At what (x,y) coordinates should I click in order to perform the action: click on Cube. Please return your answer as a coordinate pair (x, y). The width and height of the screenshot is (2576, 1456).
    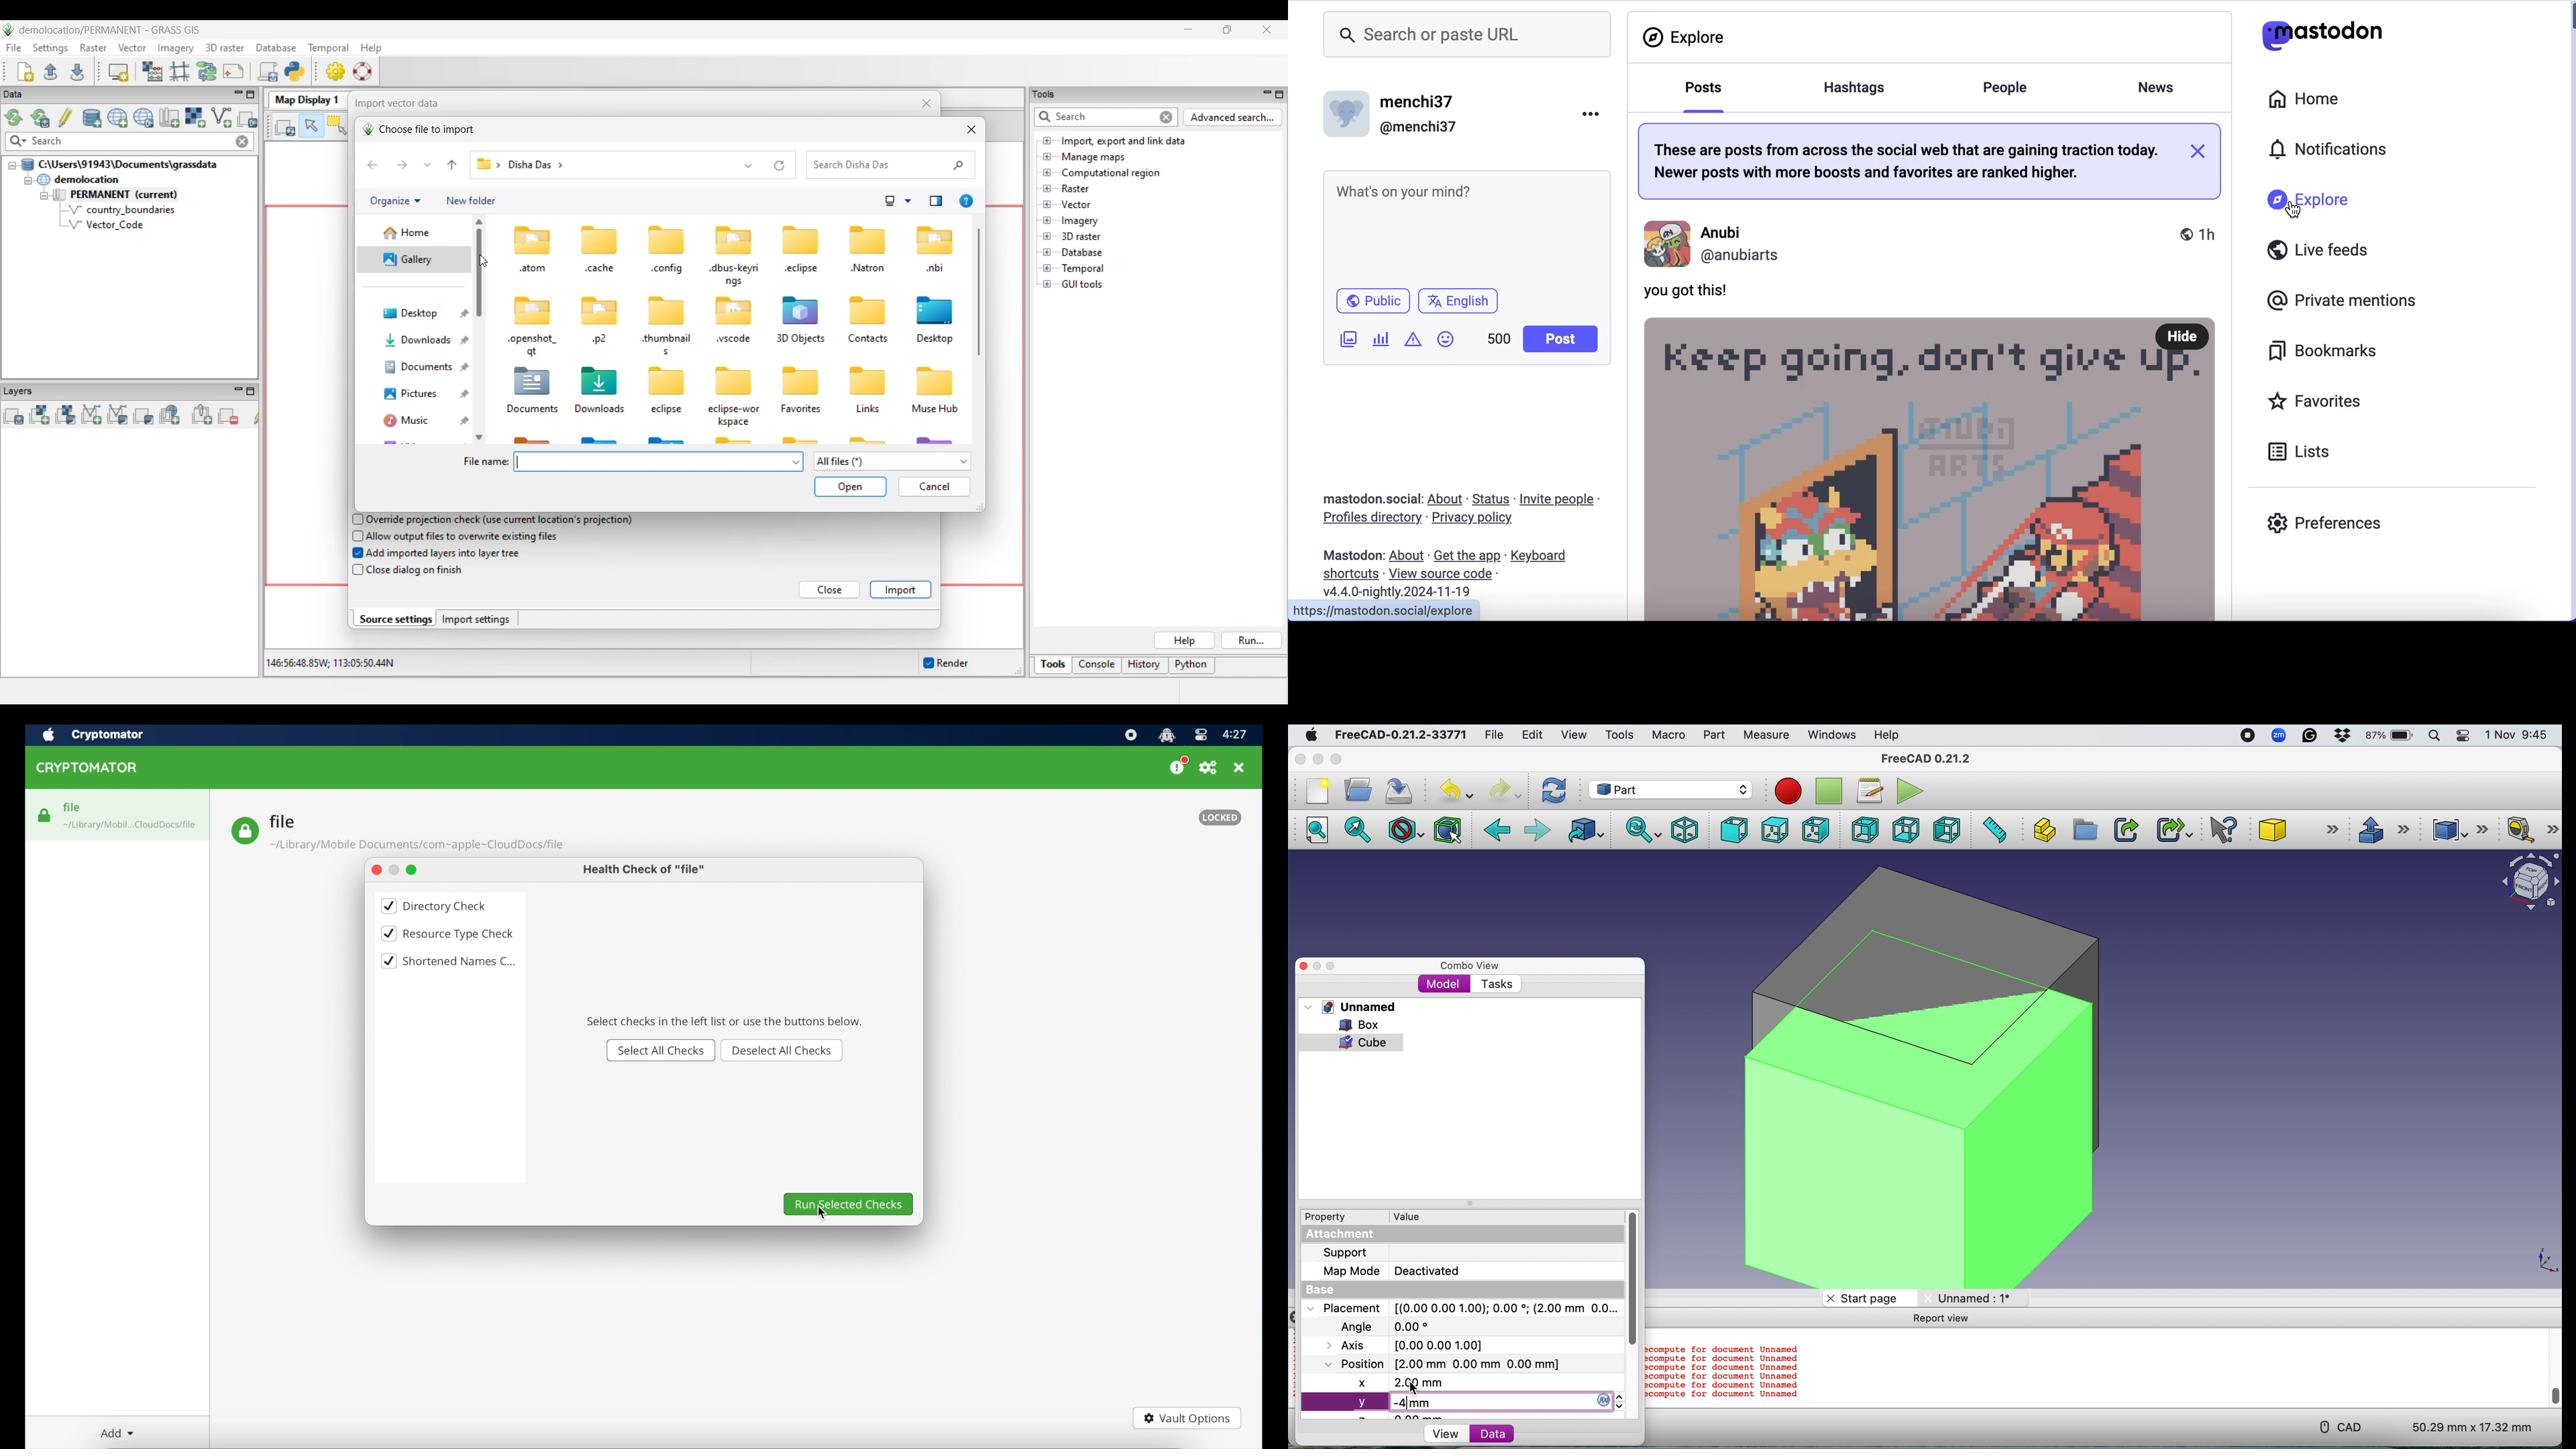
    Looking at the image, I should click on (2296, 829).